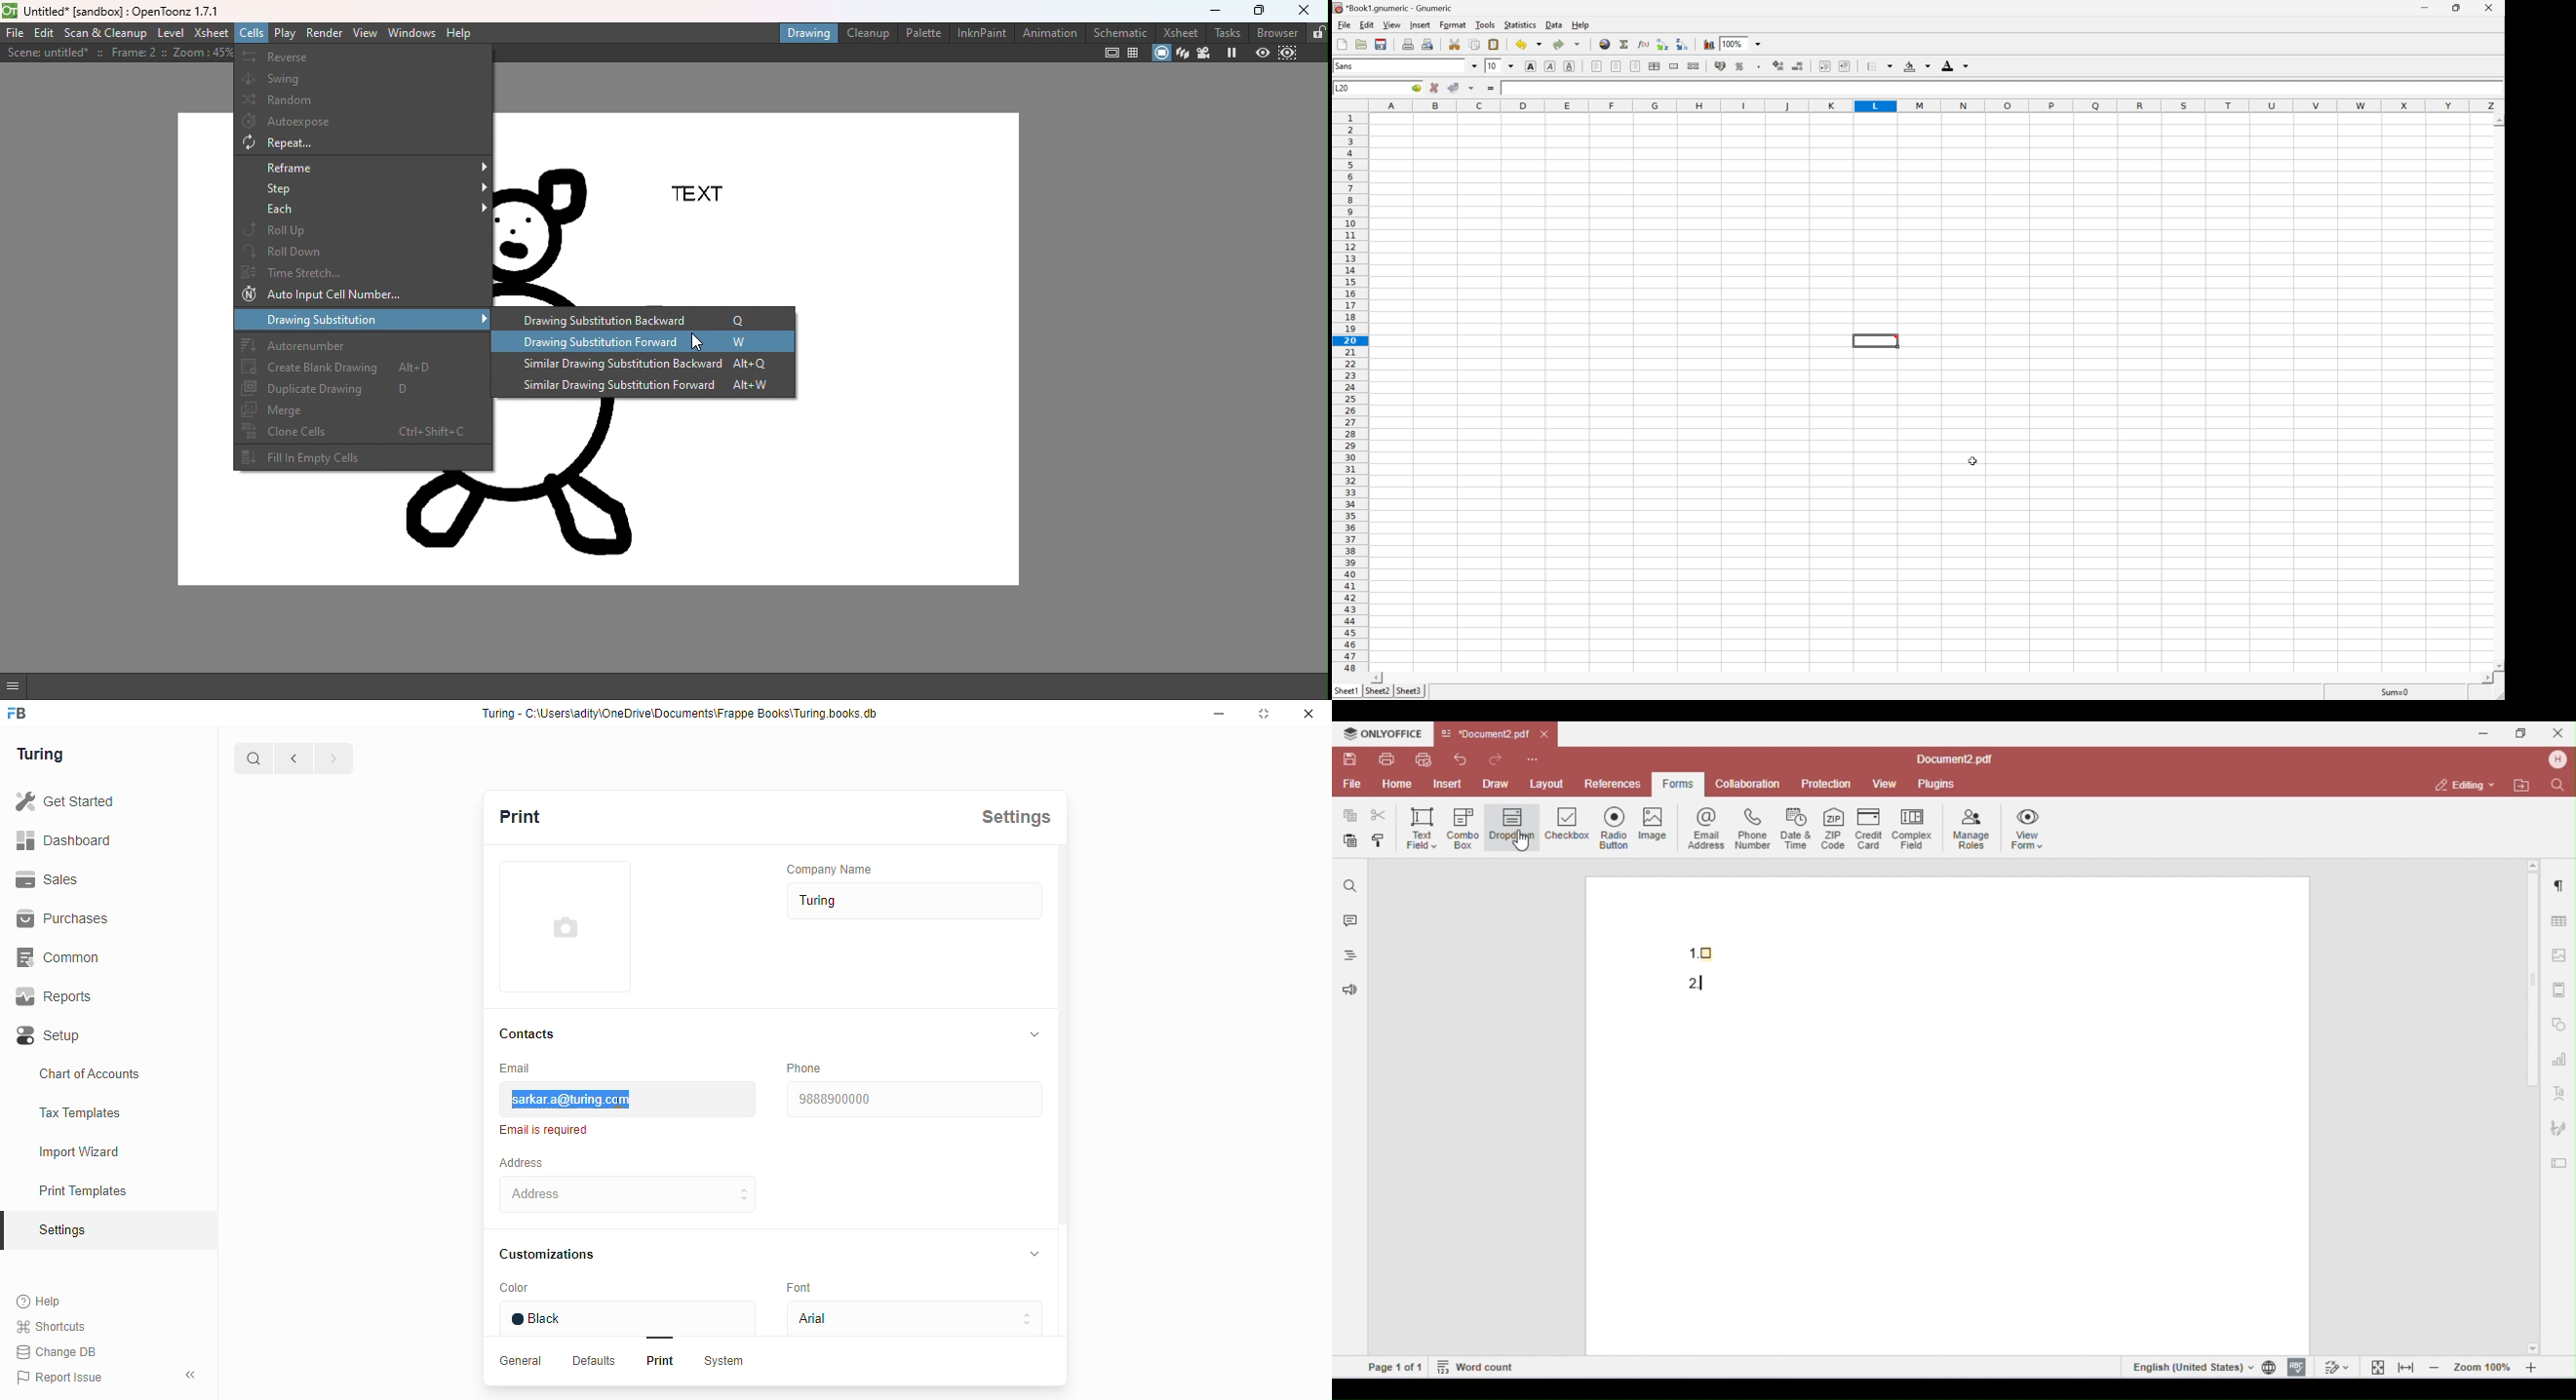 The height and width of the screenshot is (1400, 2576). What do you see at coordinates (809, 1289) in the screenshot?
I see `Font` at bounding box center [809, 1289].